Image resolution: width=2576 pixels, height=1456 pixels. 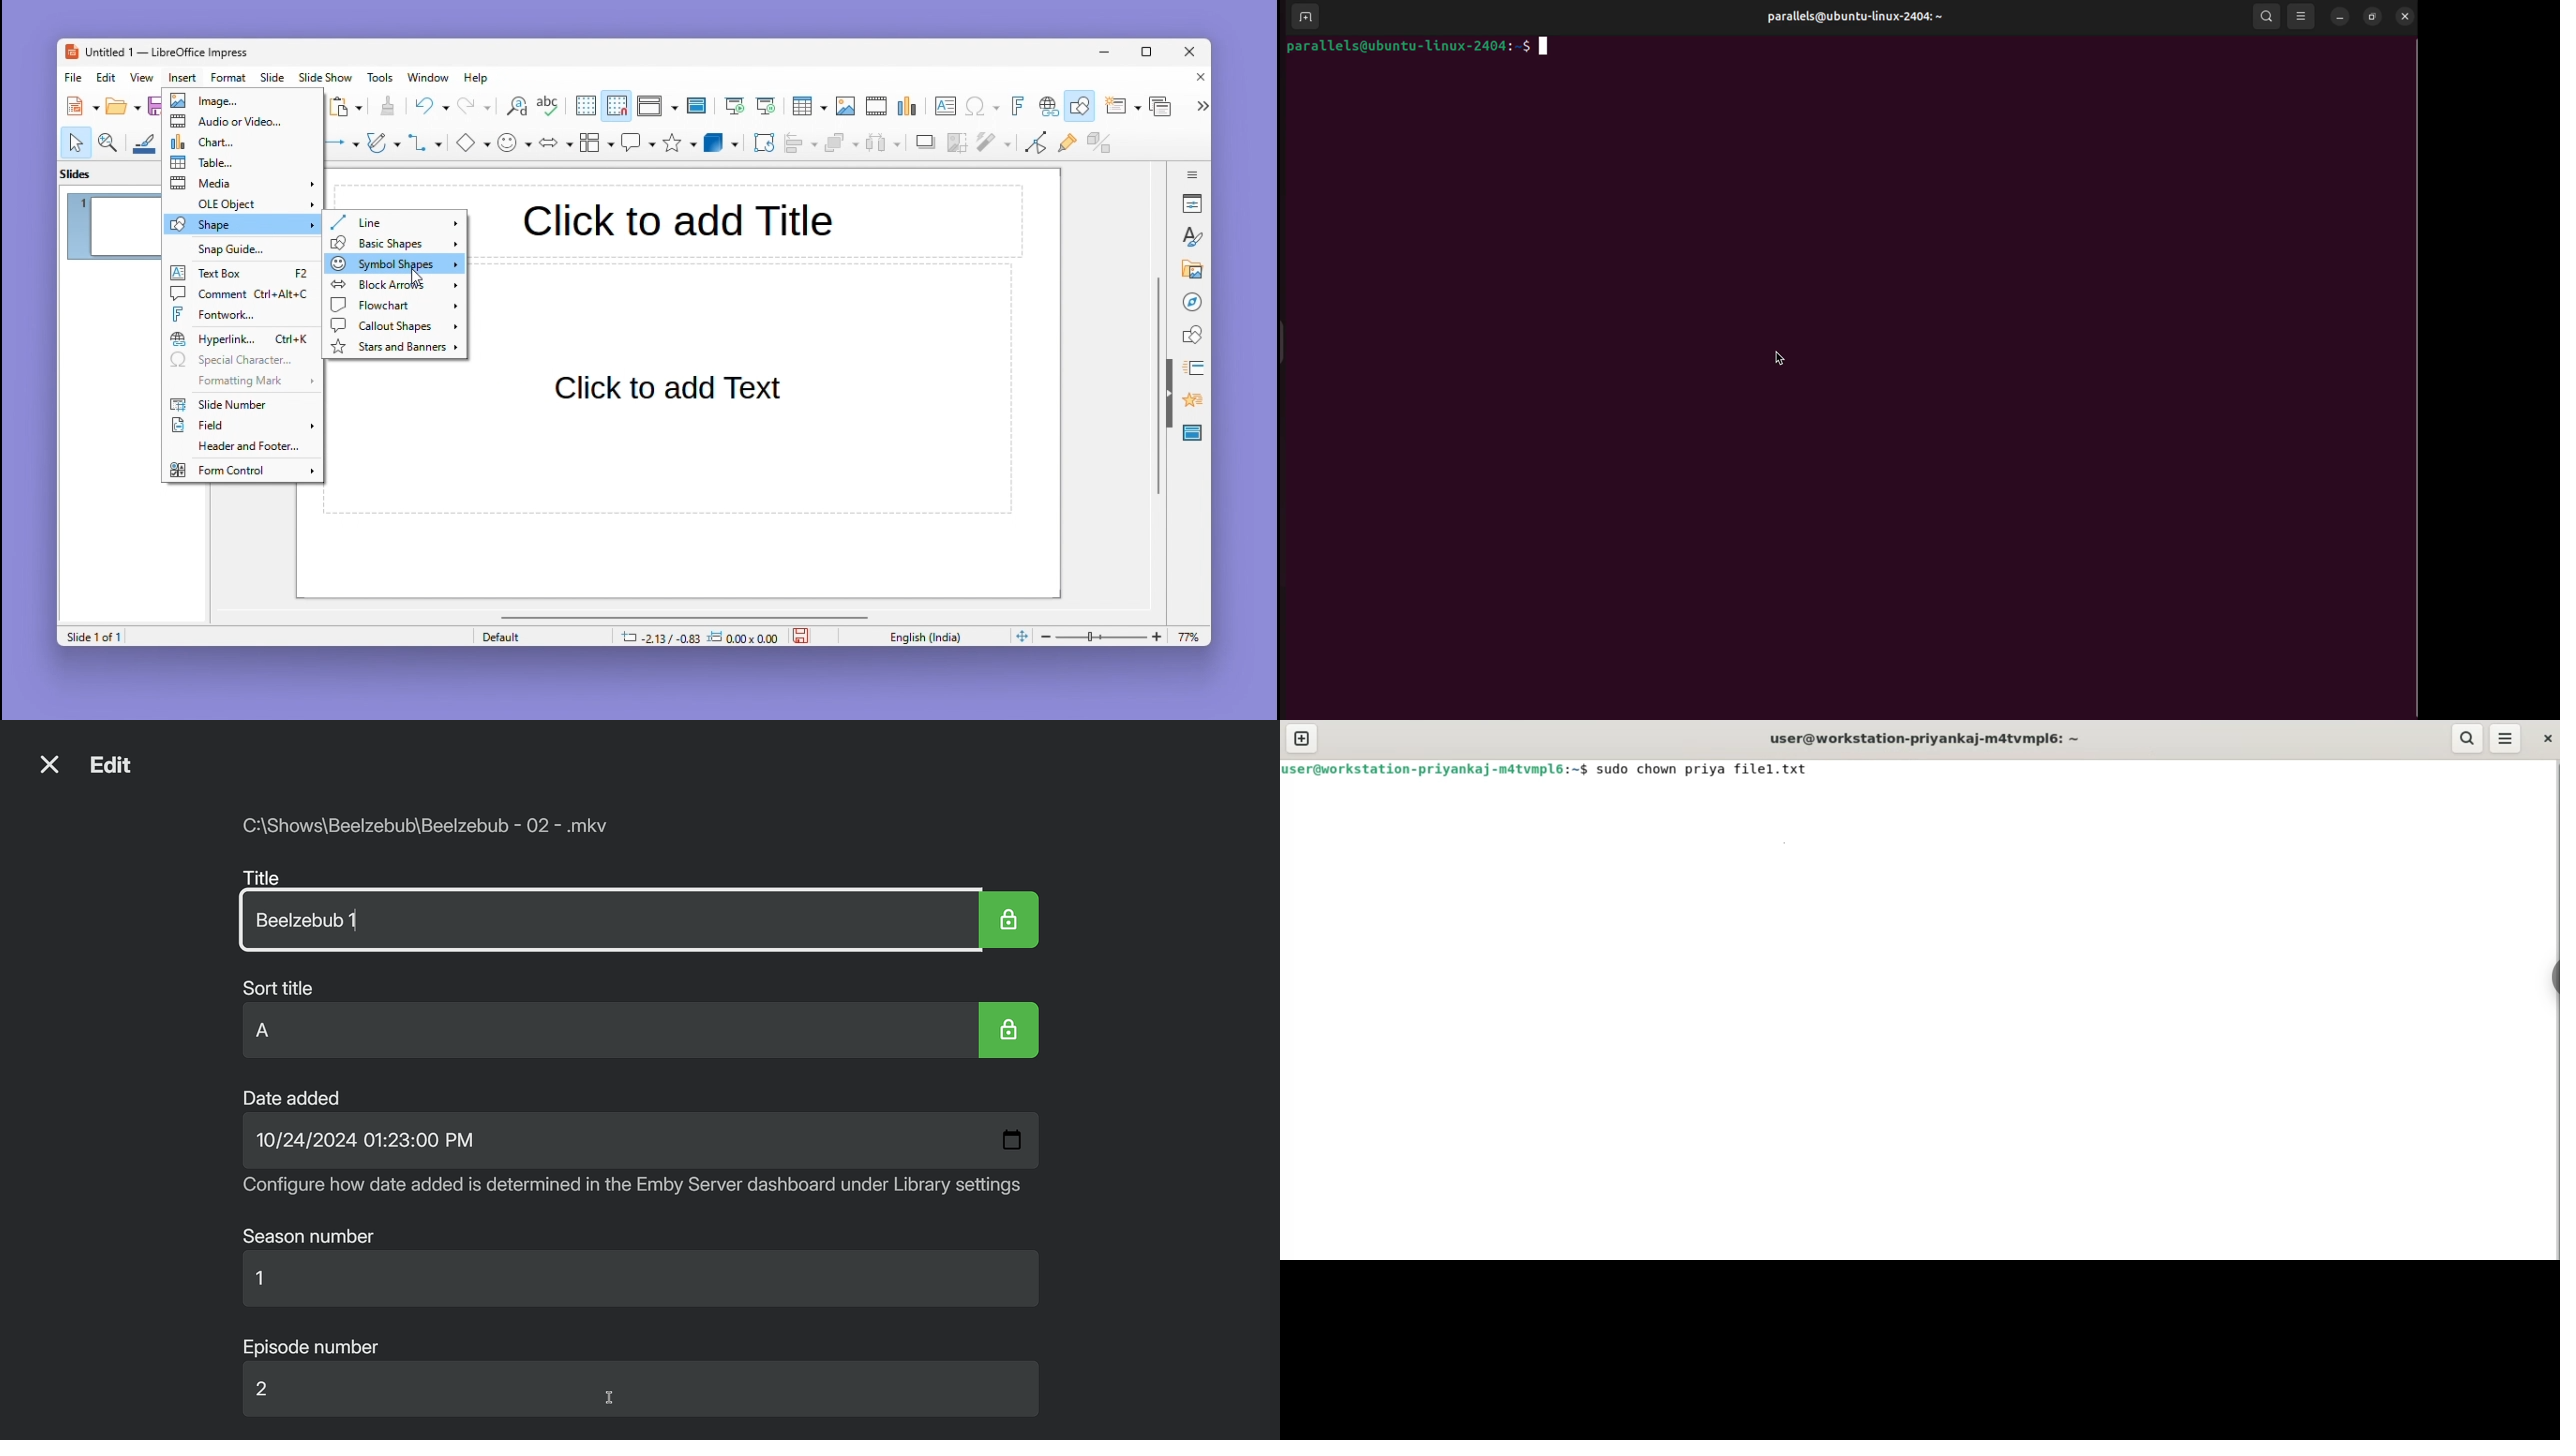 What do you see at coordinates (242, 274) in the screenshot?
I see `Textbox` at bounding box center [242, 274].